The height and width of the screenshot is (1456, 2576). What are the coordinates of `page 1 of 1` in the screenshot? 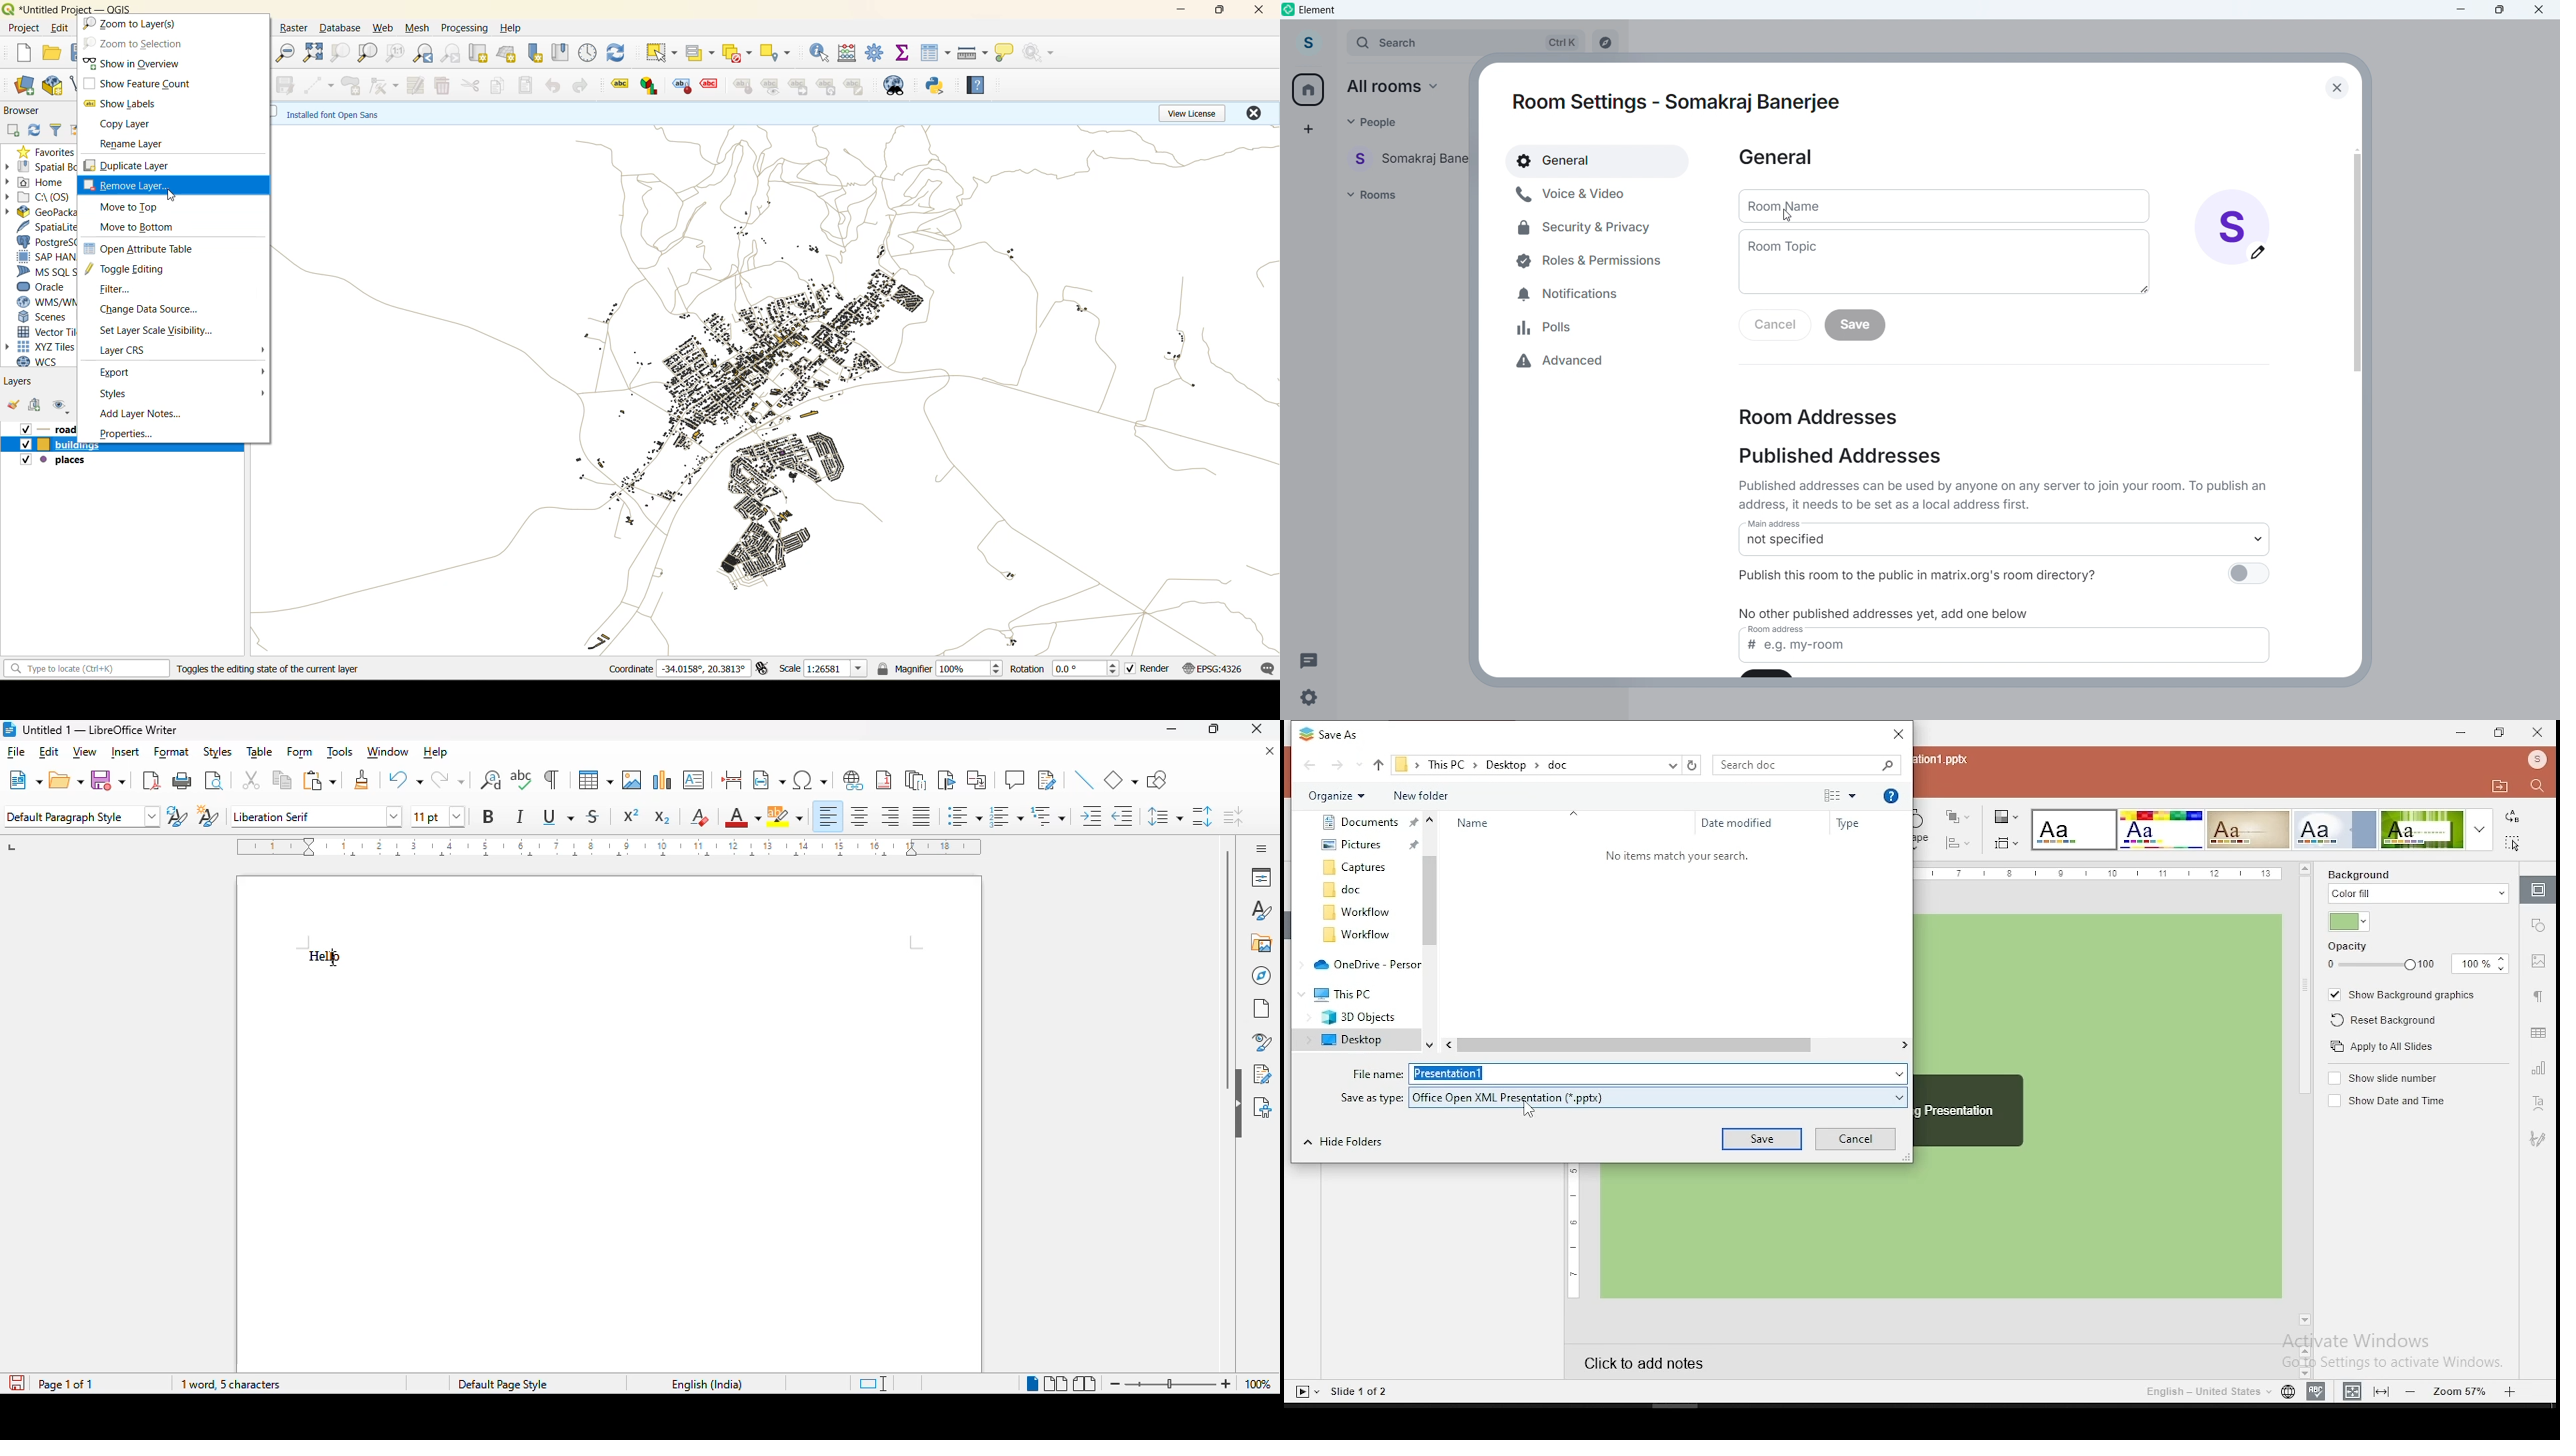 It's located at (67, 1385).